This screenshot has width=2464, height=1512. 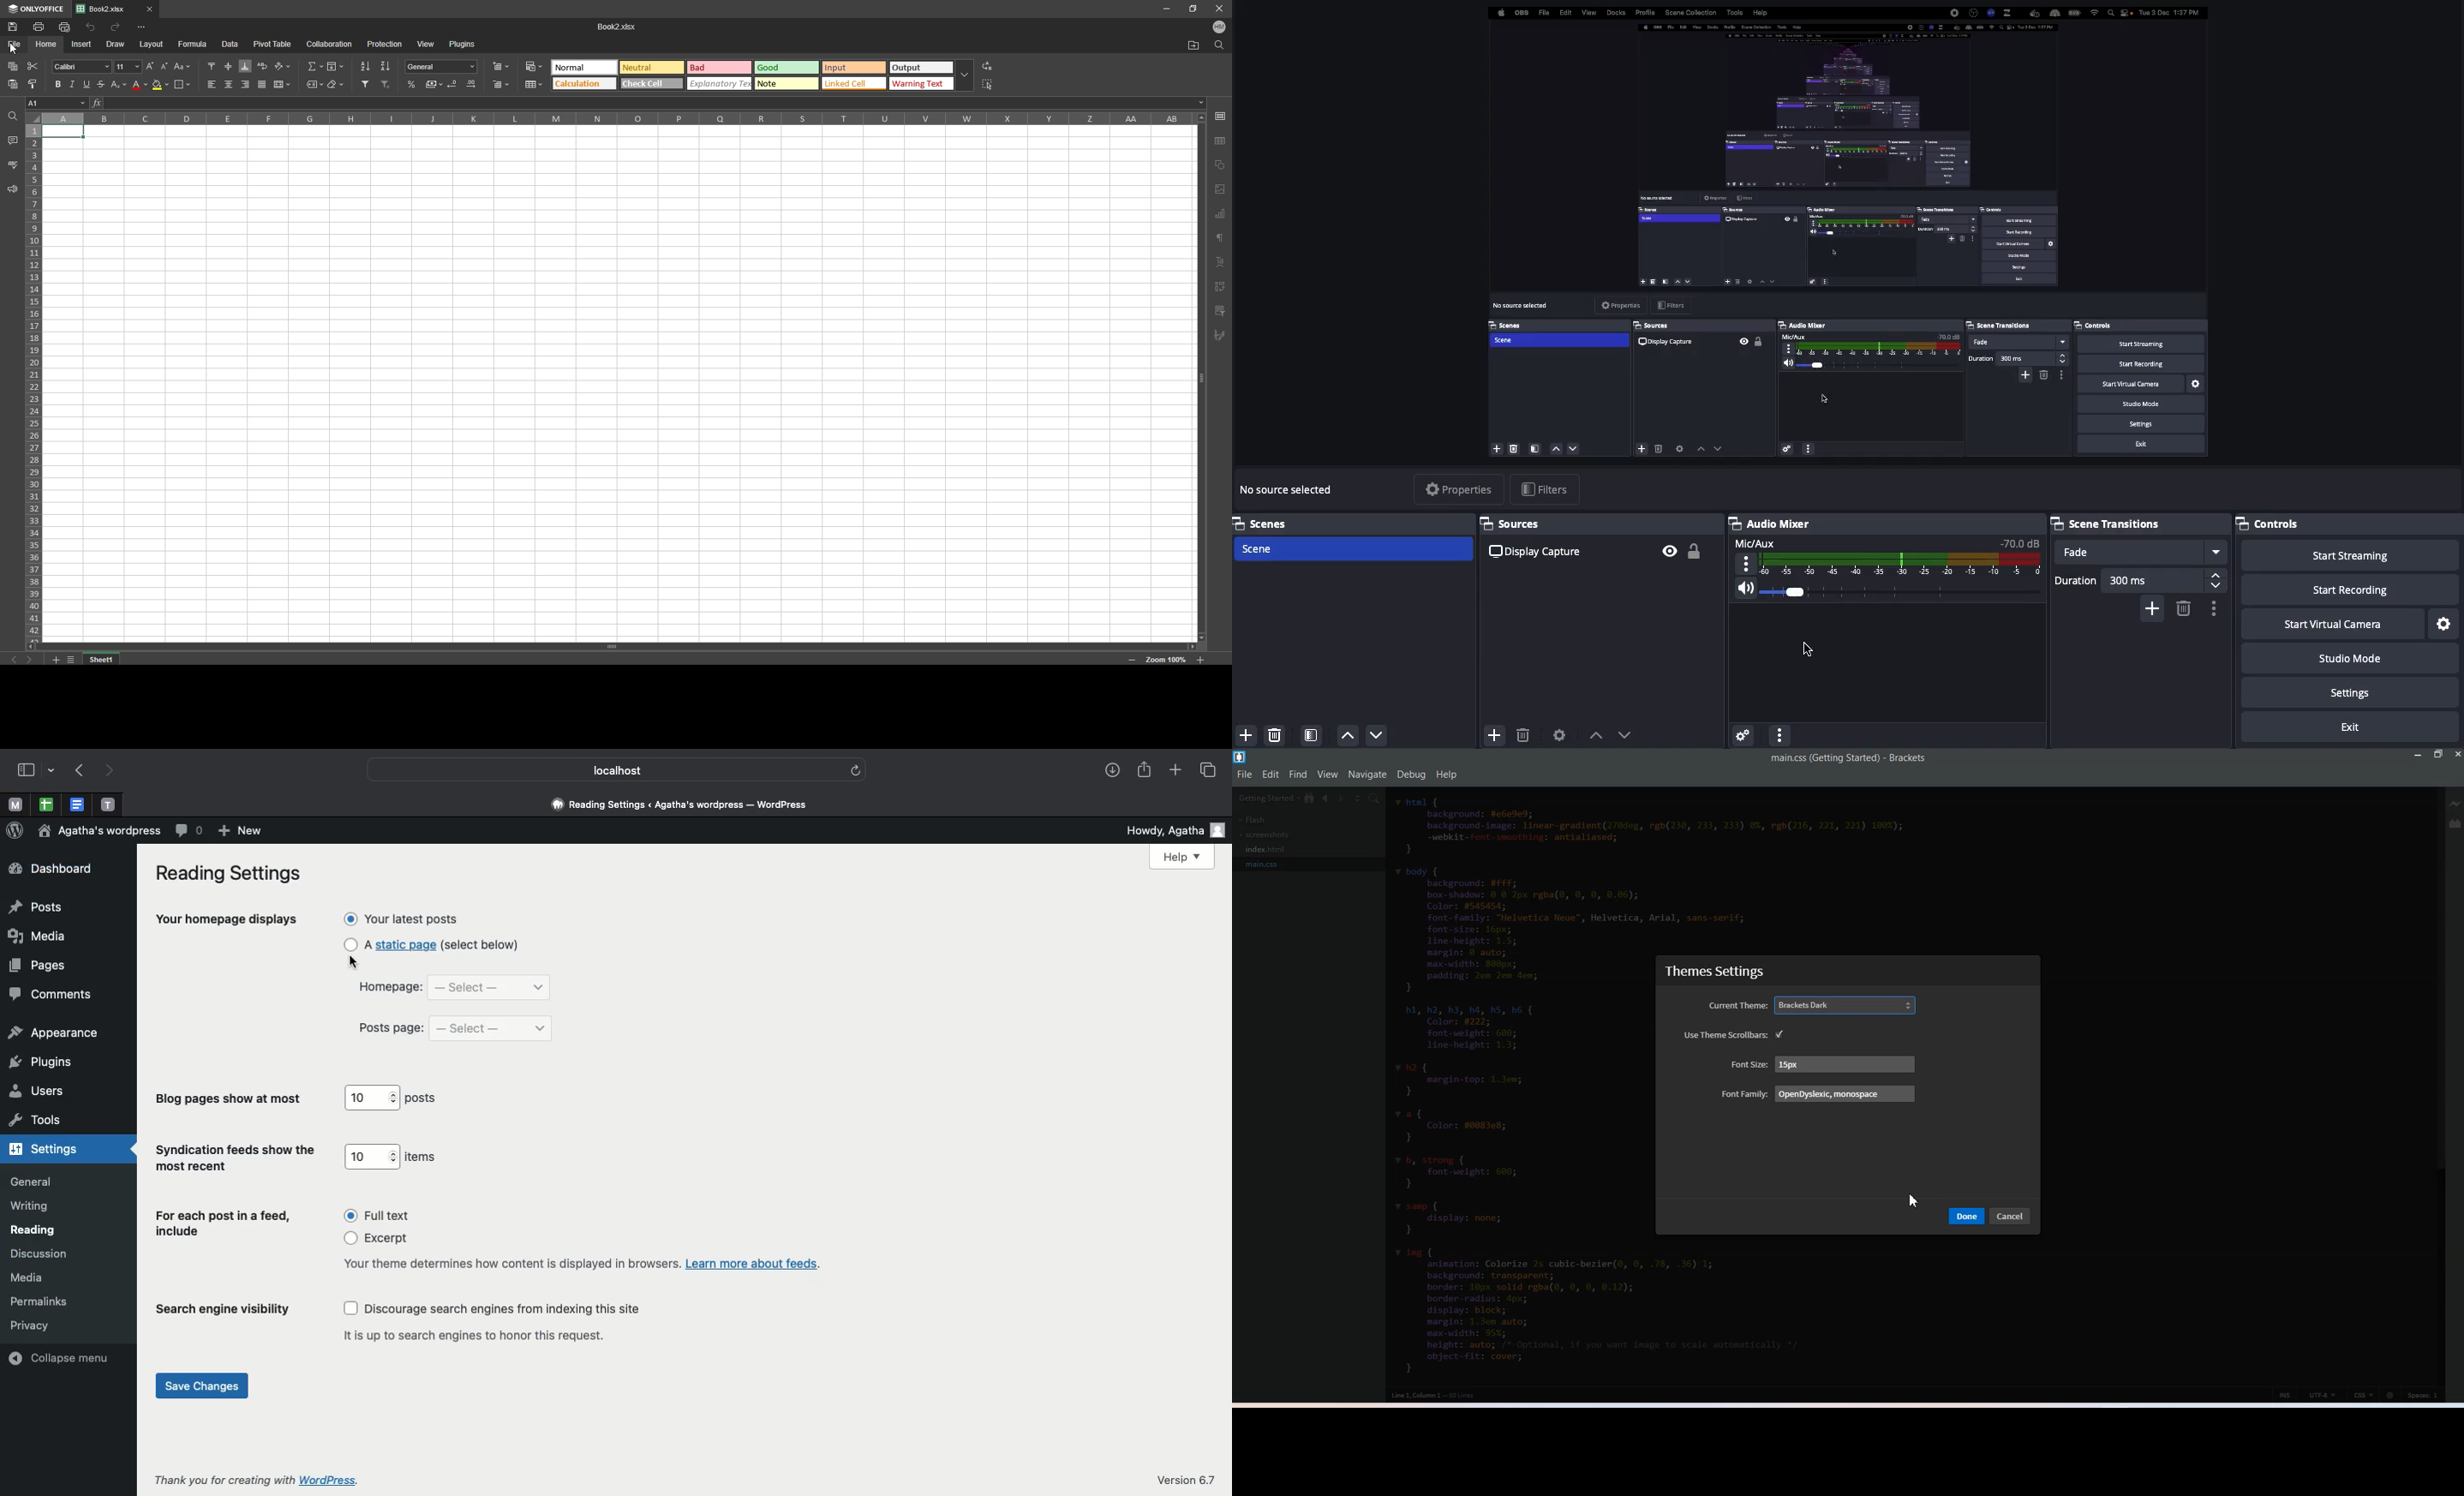 What do you see at coordinates (617, 382) in the screenshot?
I see `spreadsheet` at bounding box center [617, 382].